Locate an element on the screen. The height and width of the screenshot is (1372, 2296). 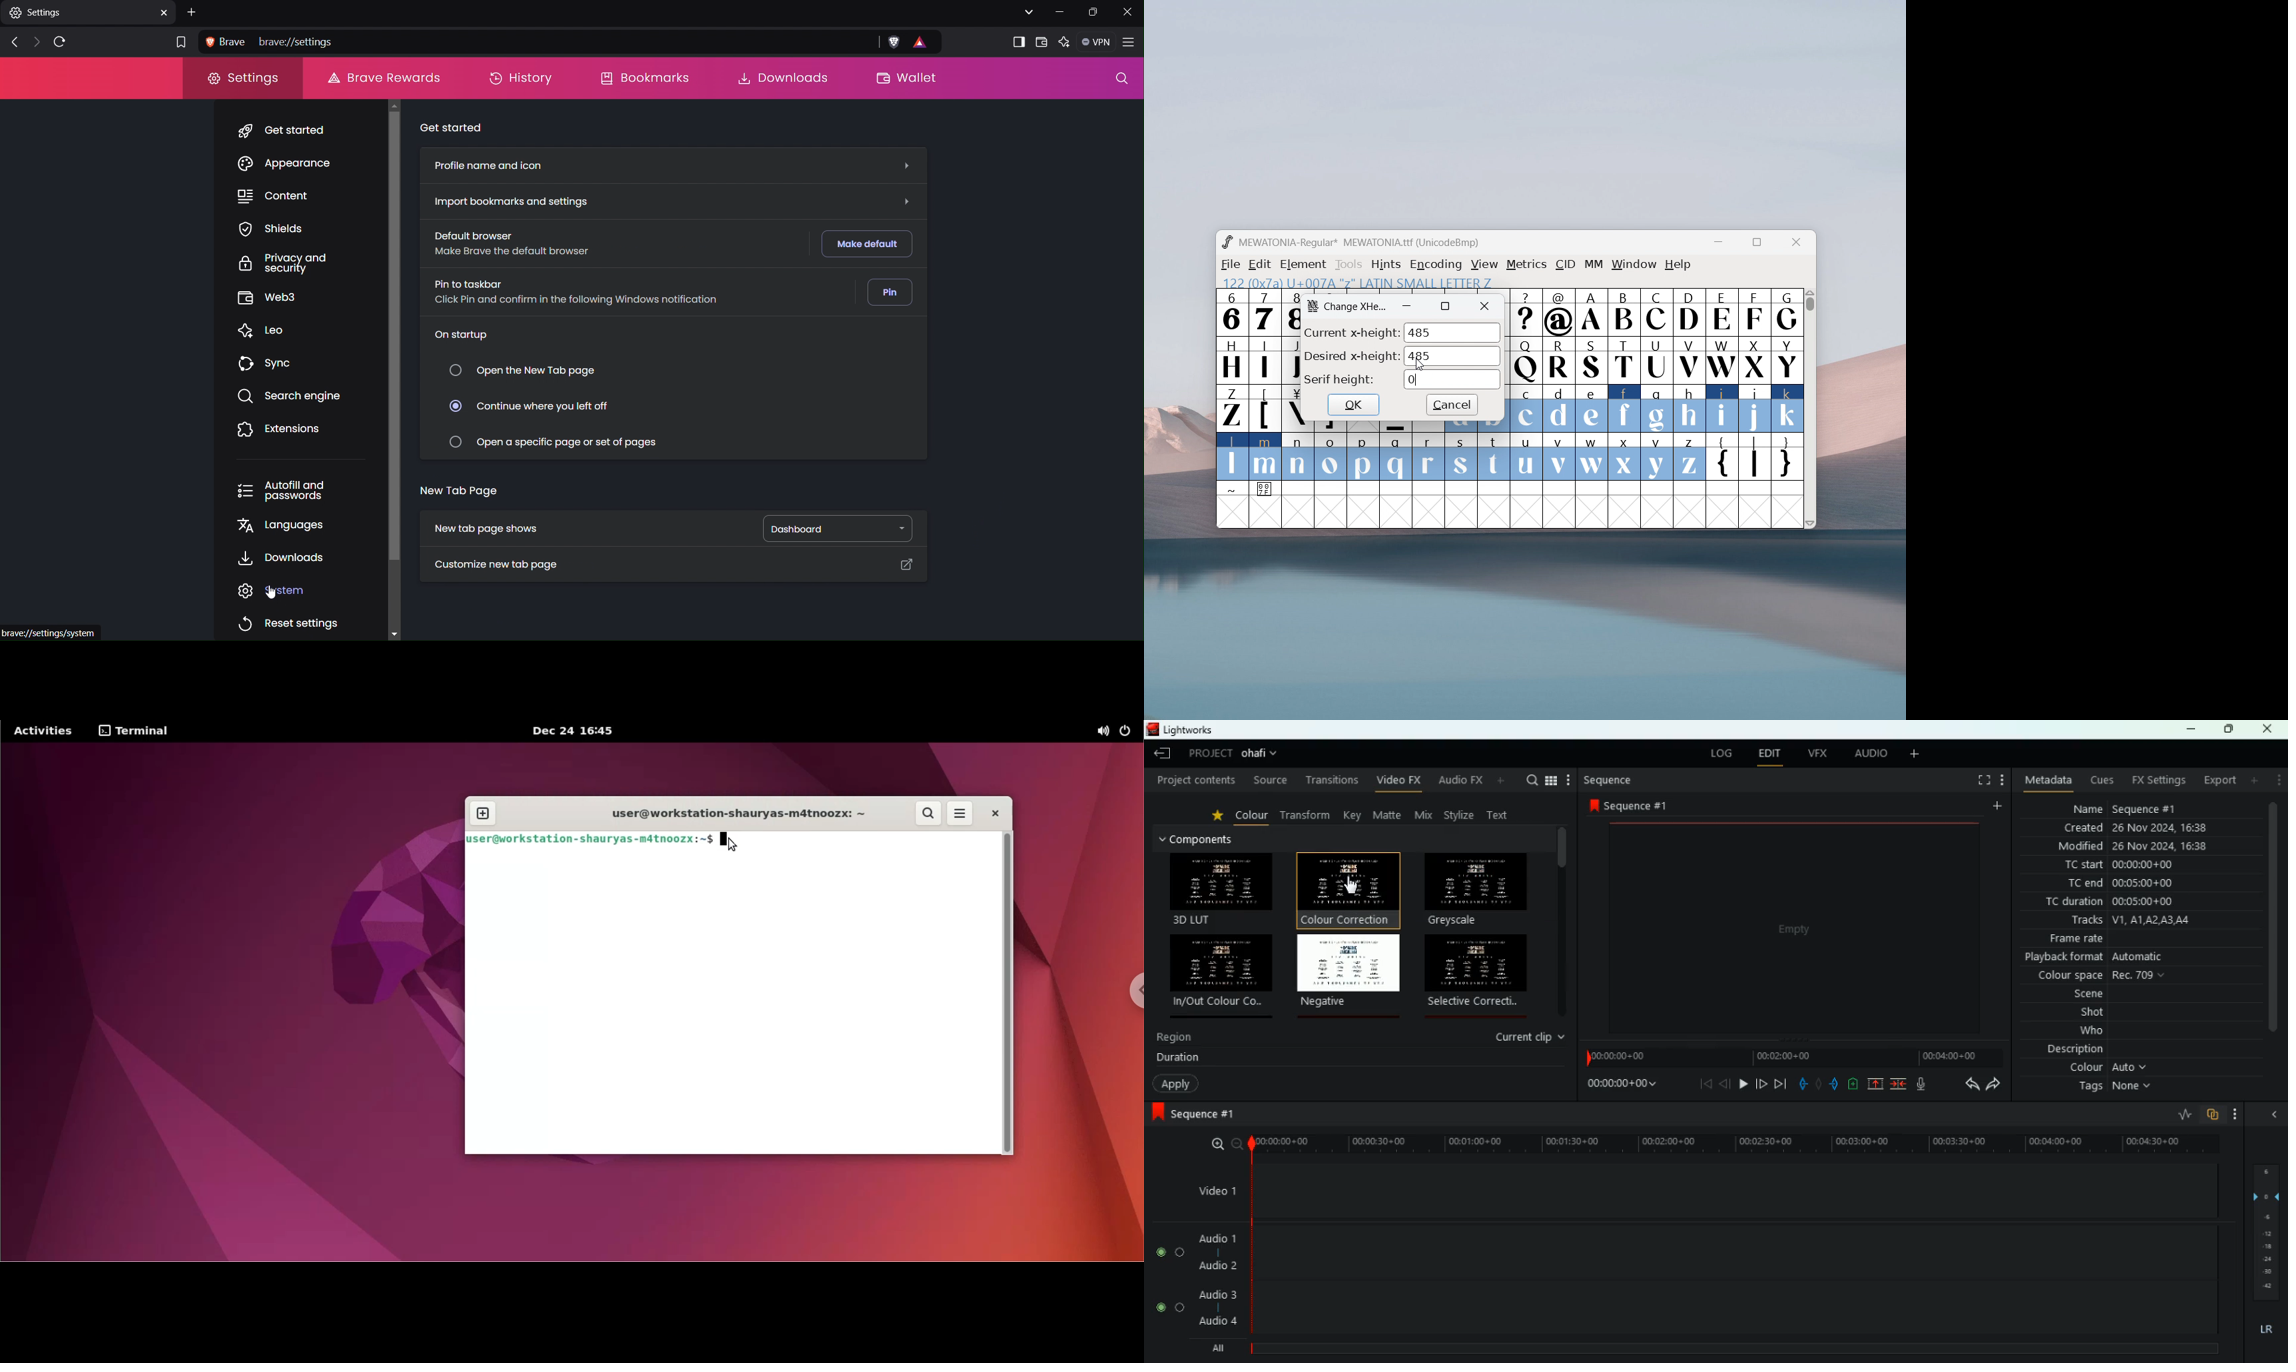
time is located at coordinates (1728, 1141).